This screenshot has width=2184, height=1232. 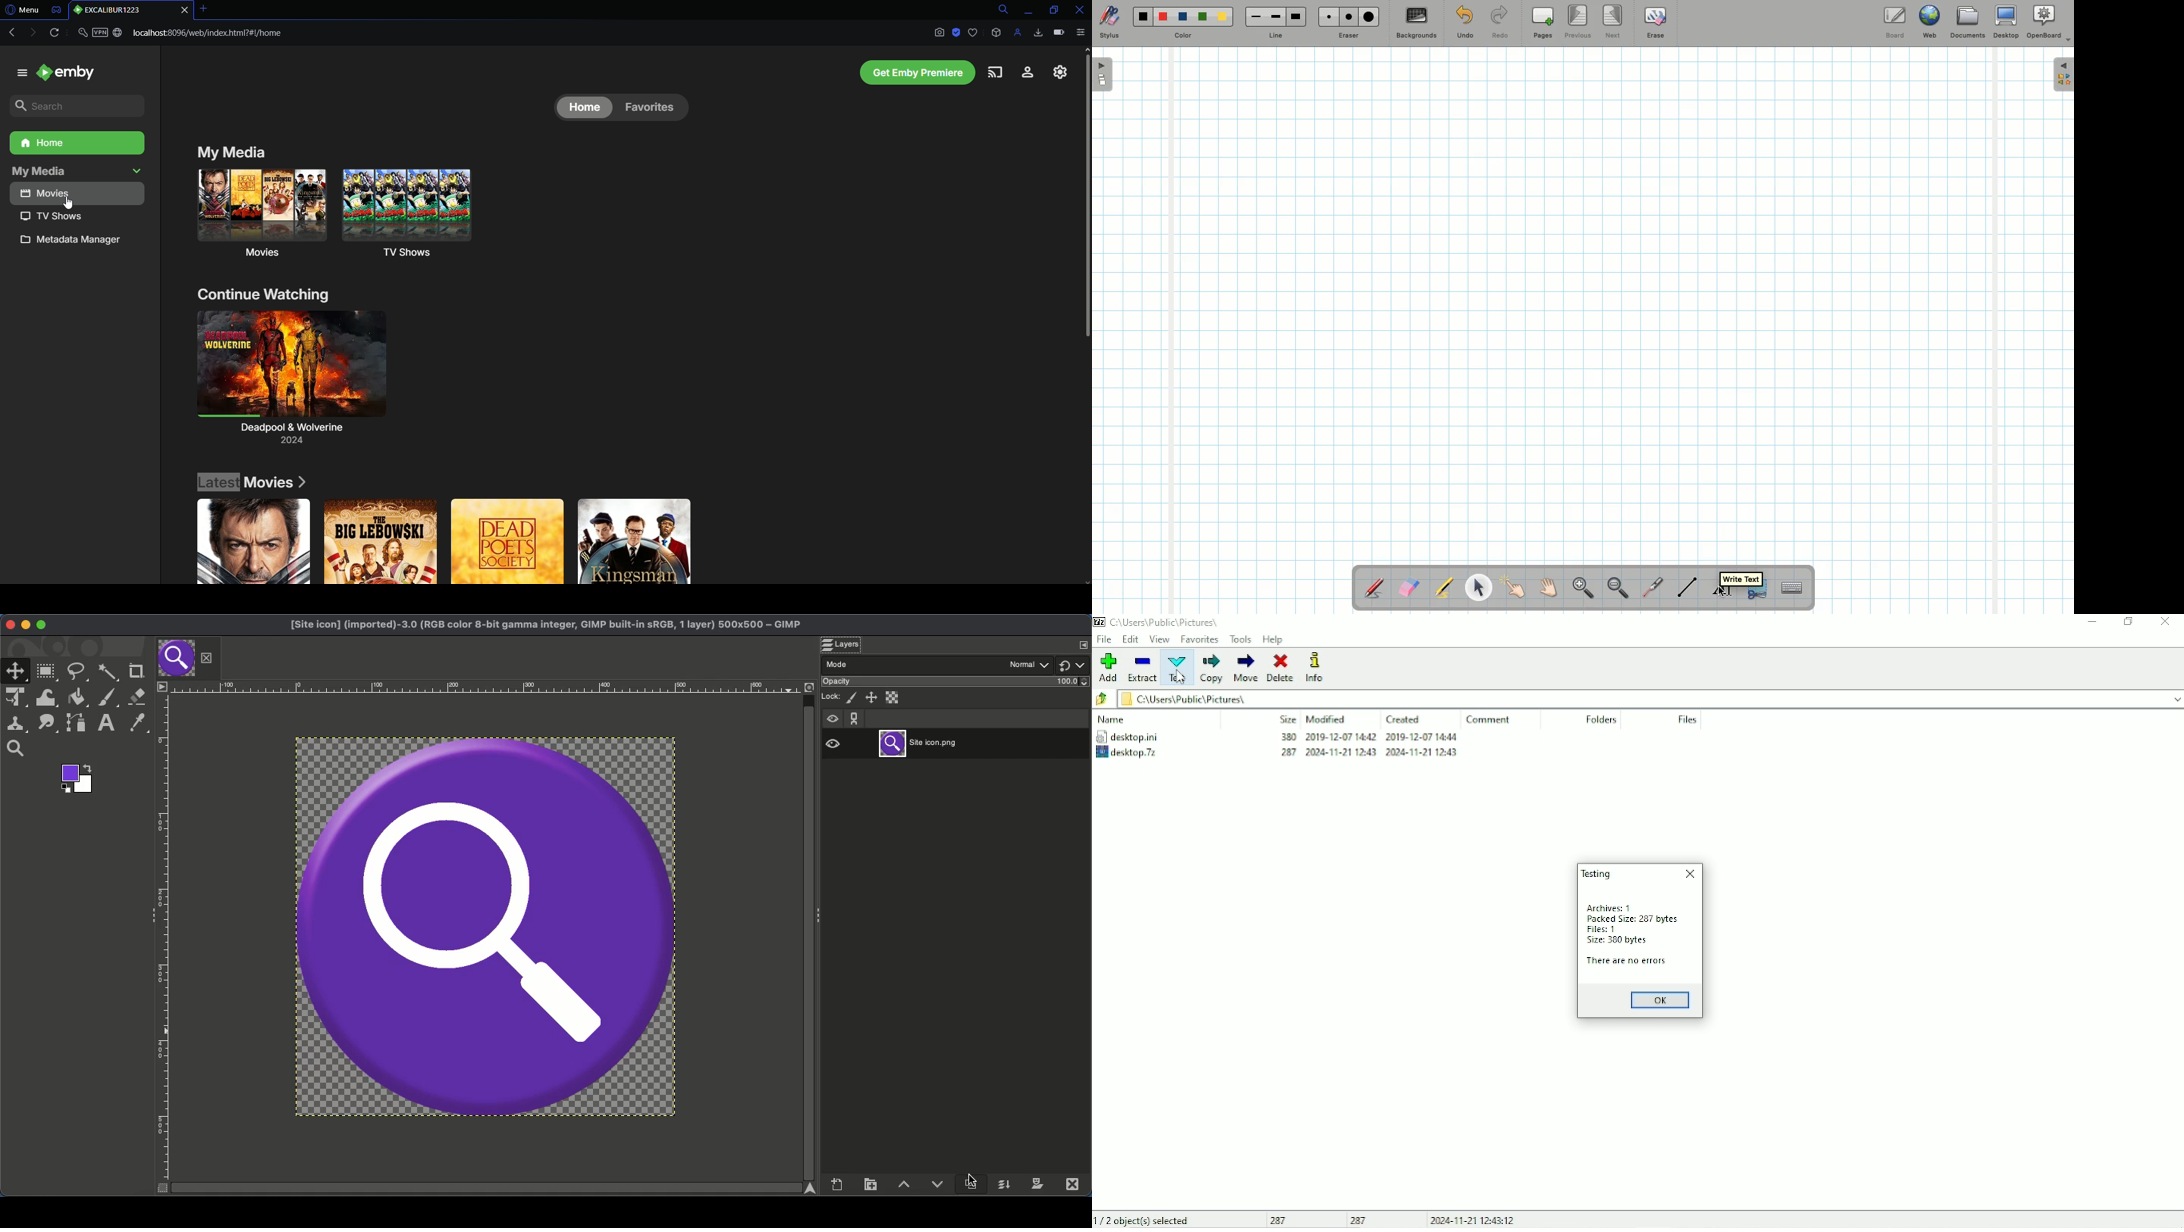 I want to click on Search, so click(x=81, y=105).